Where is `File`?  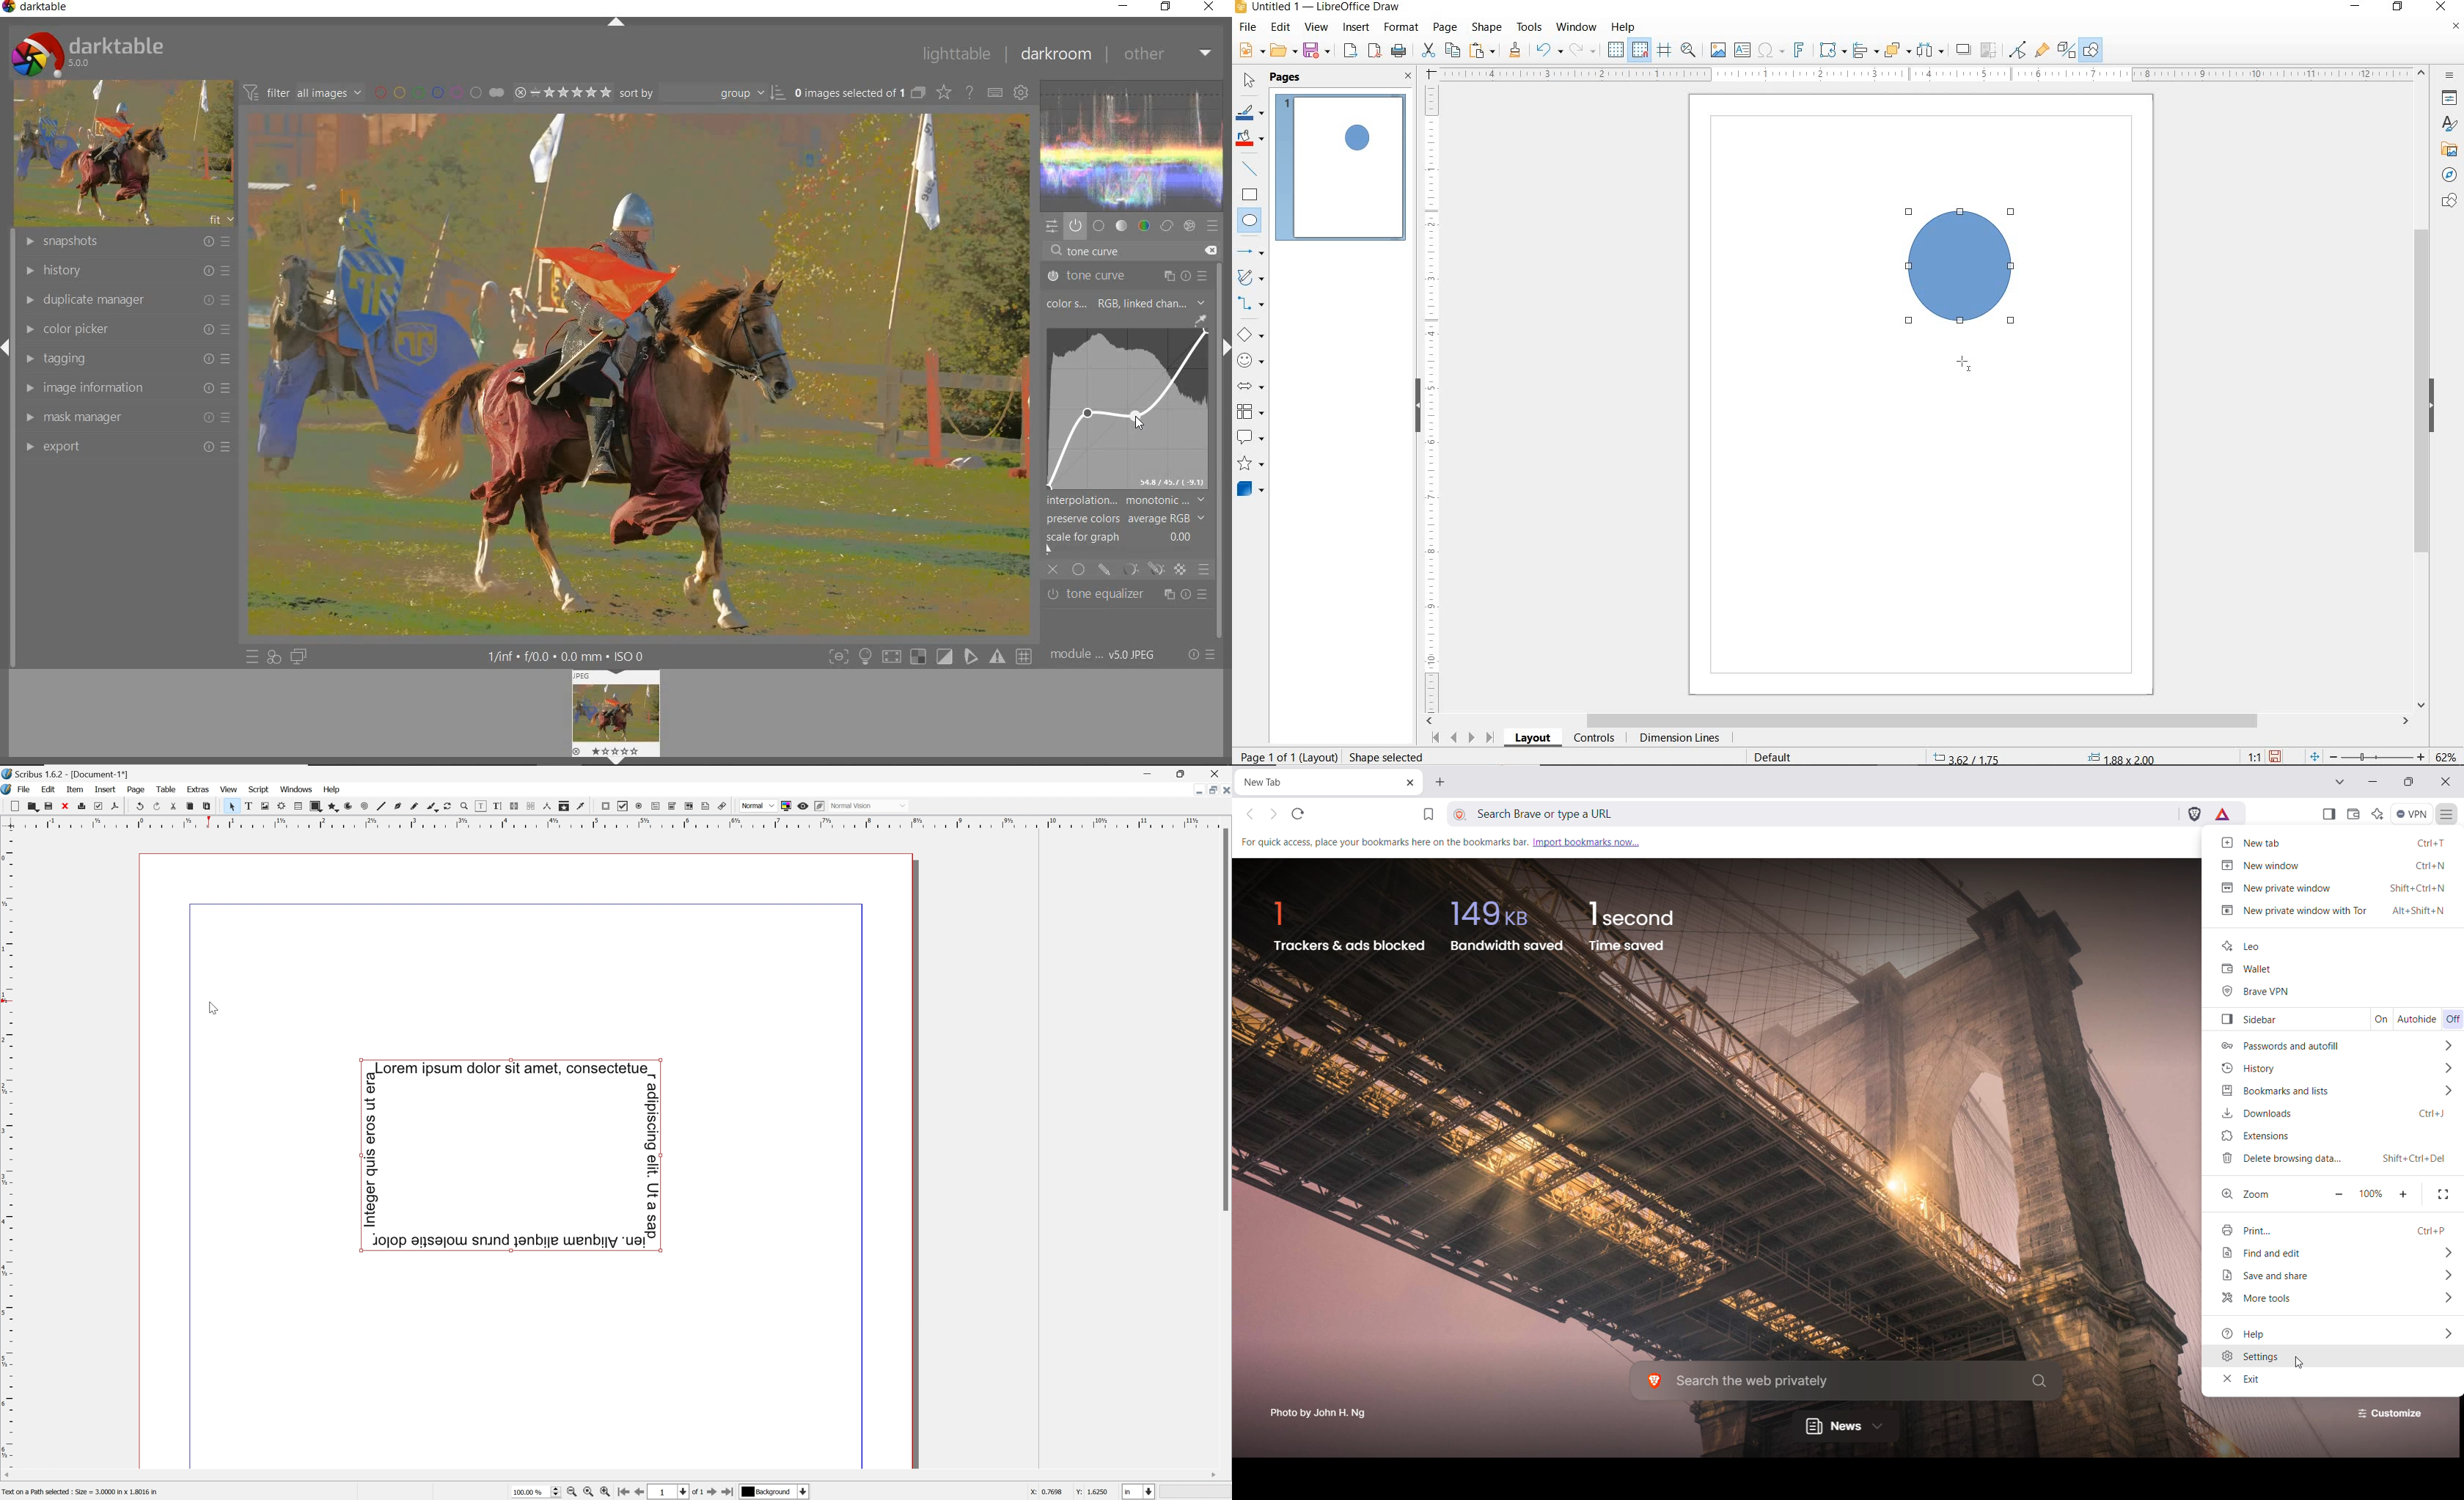 File is located at coordinates (22, 789).